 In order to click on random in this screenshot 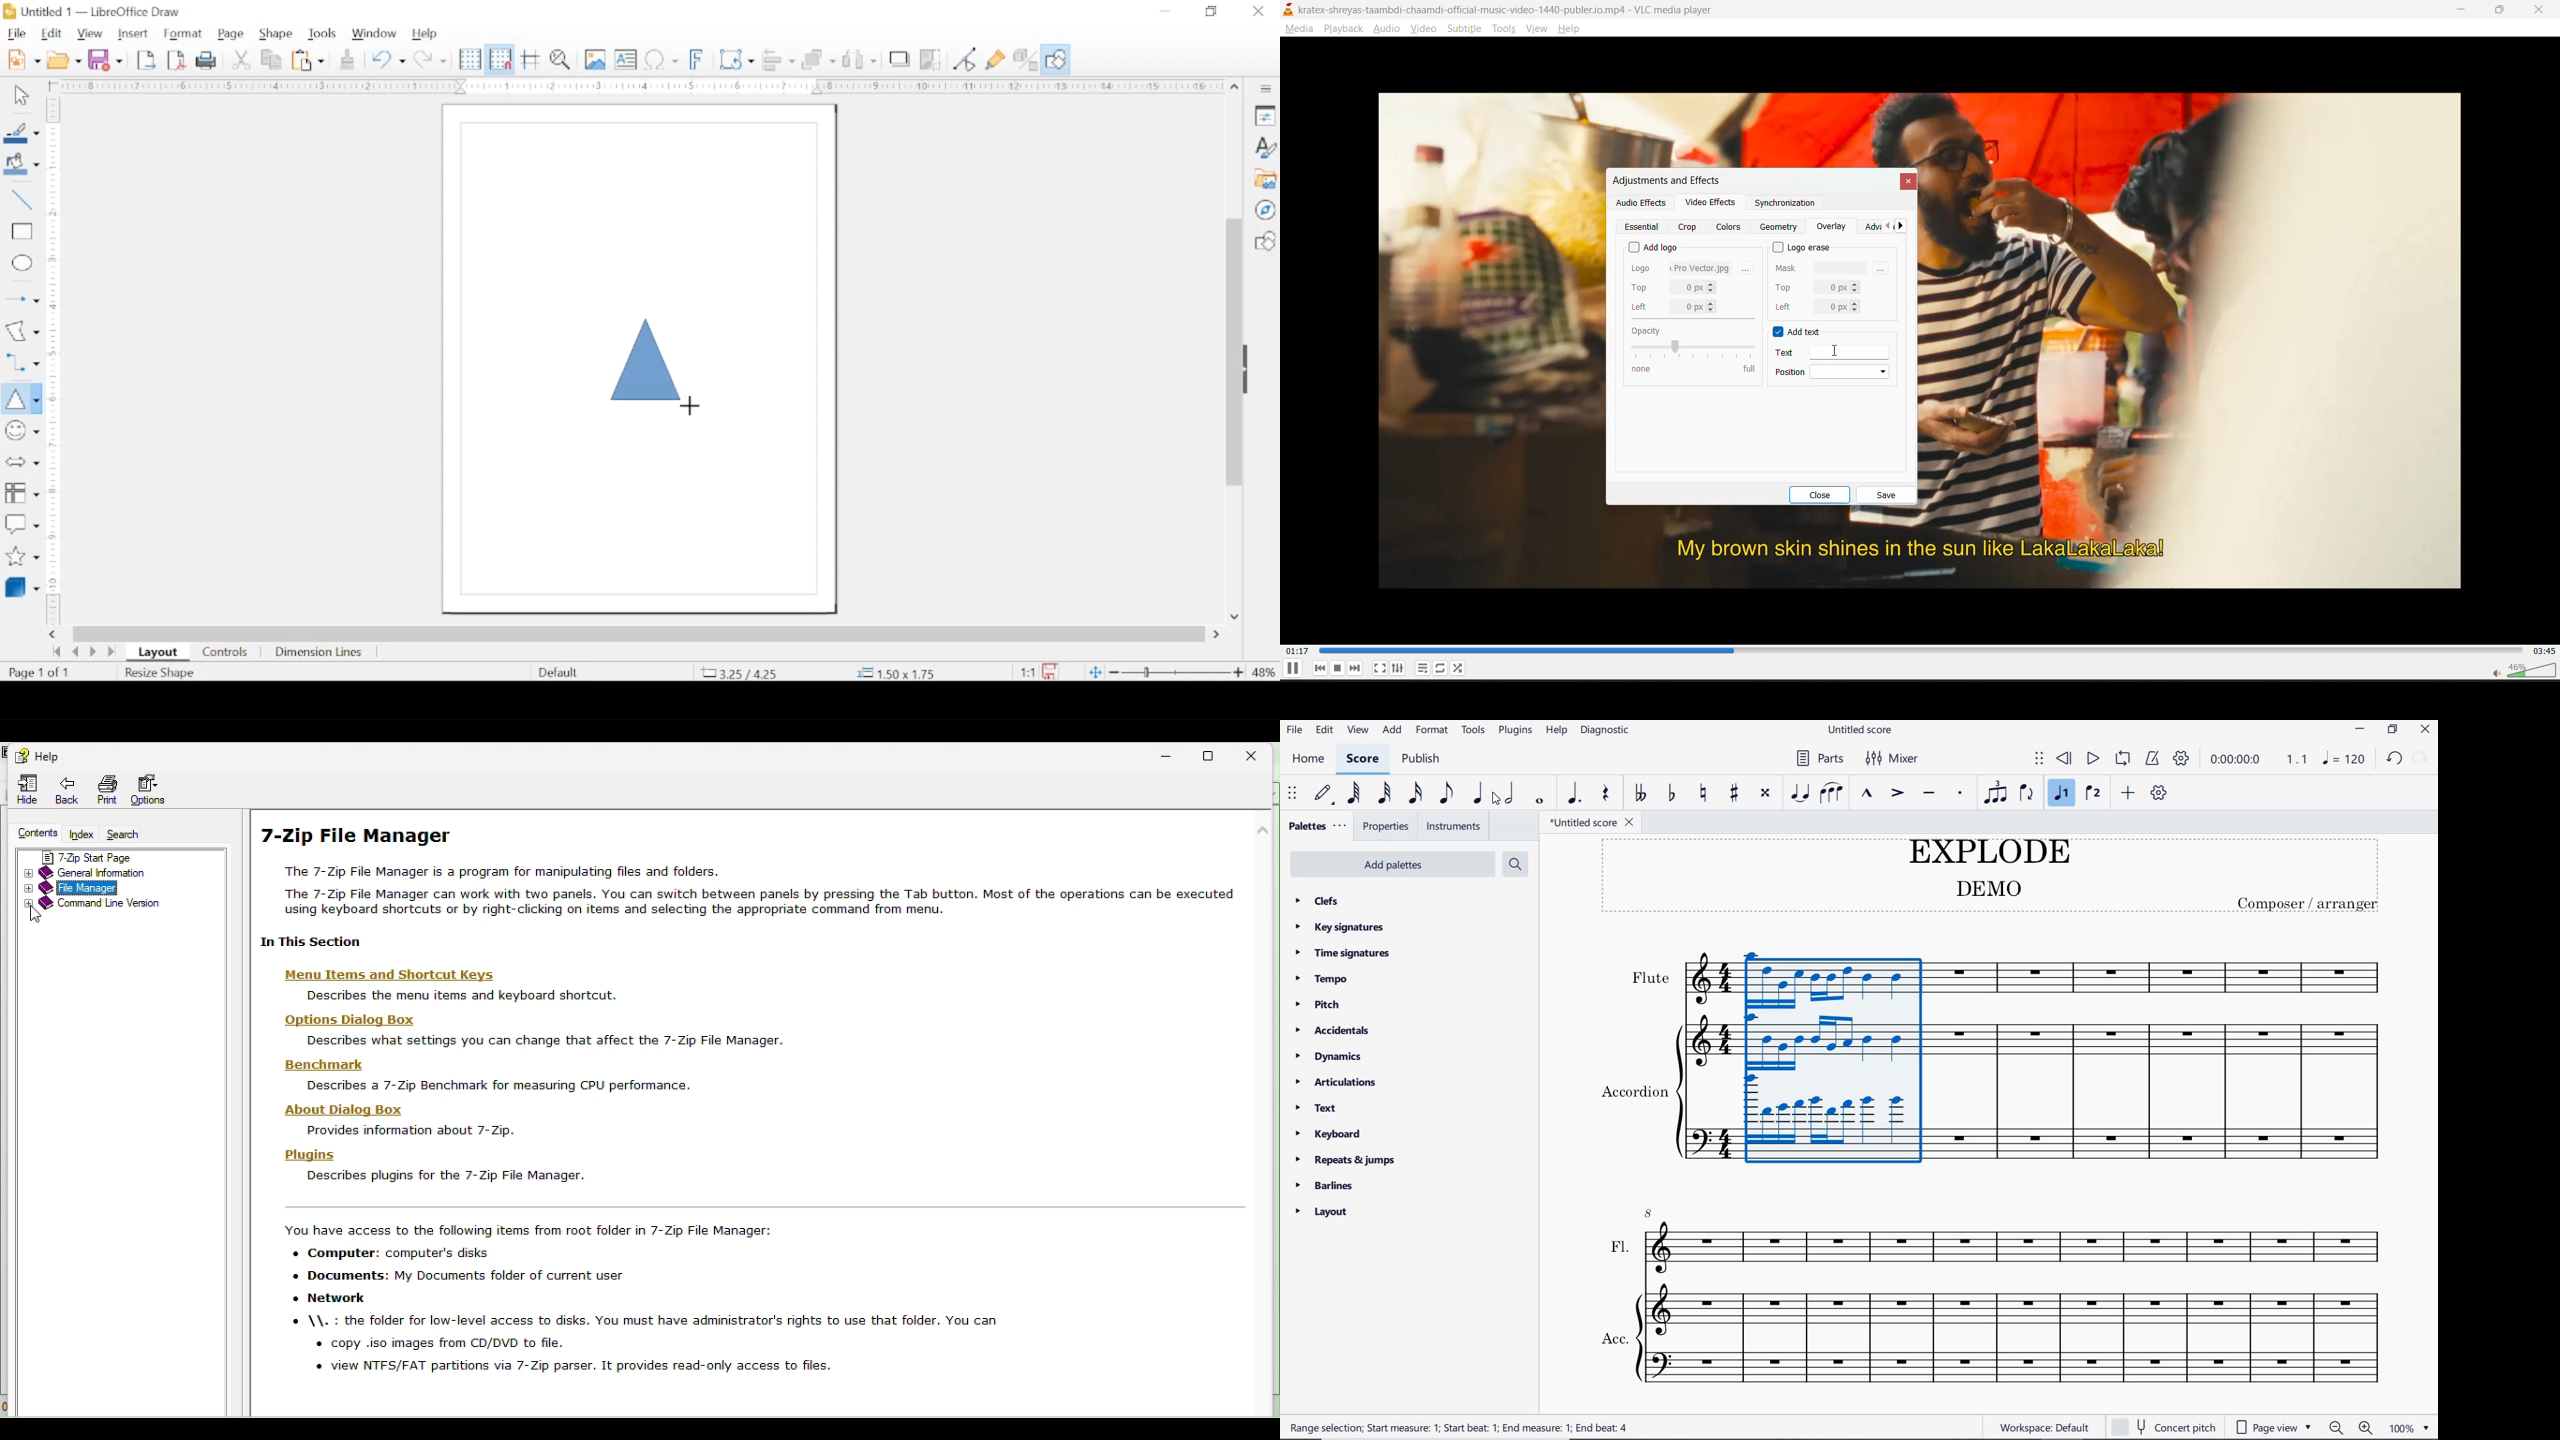, I will do `click(1459, 670)`.